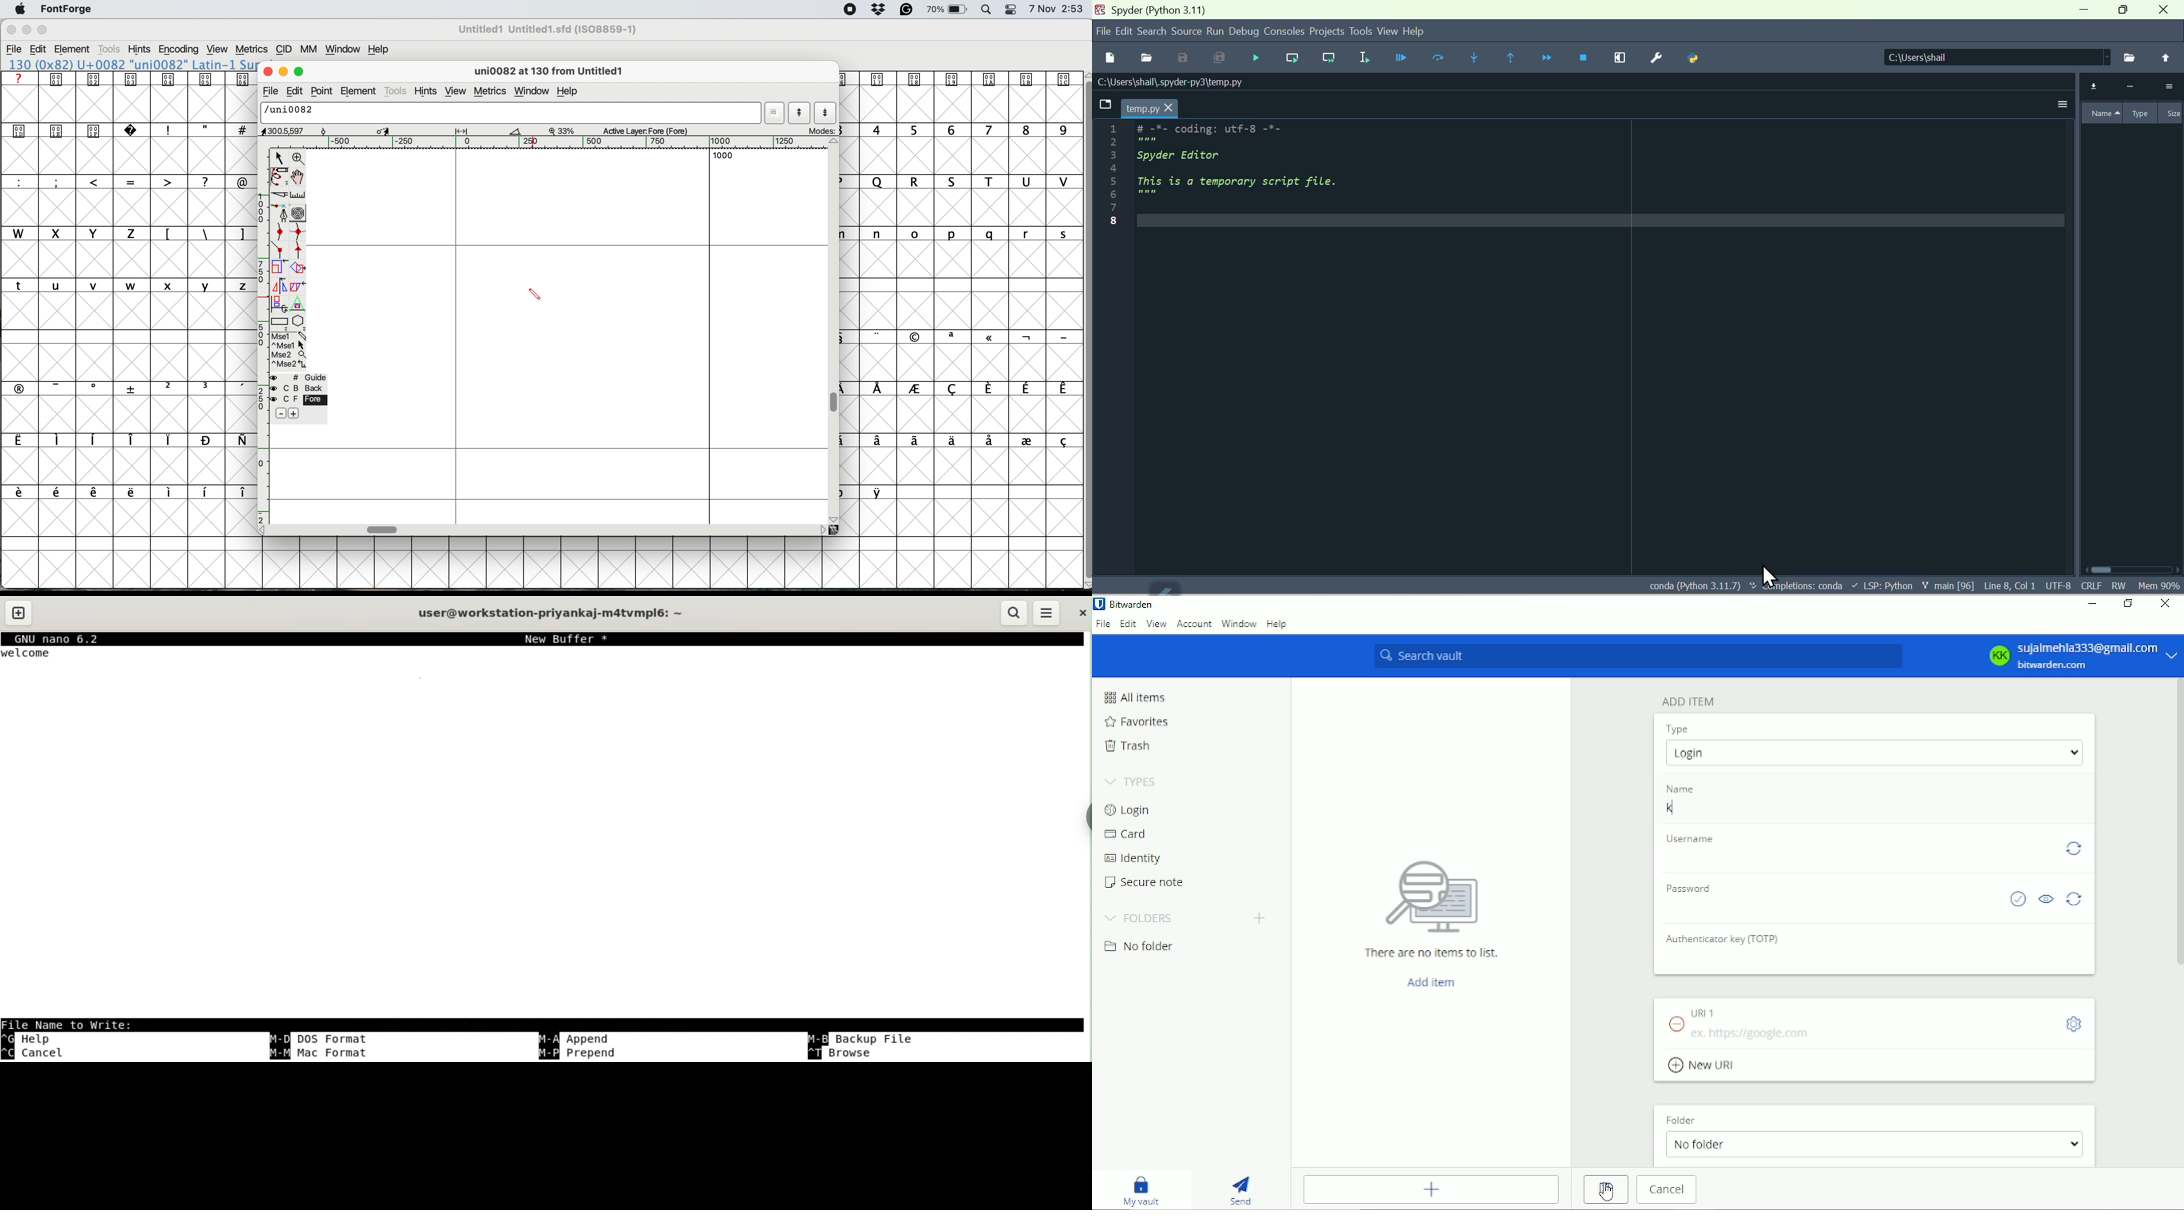 The width and height of the screenshot is (2184, 1232). What do you see at coordinates (1689, 838) in the screenshot?
I see `Username` at bounding box center [1689, 838].